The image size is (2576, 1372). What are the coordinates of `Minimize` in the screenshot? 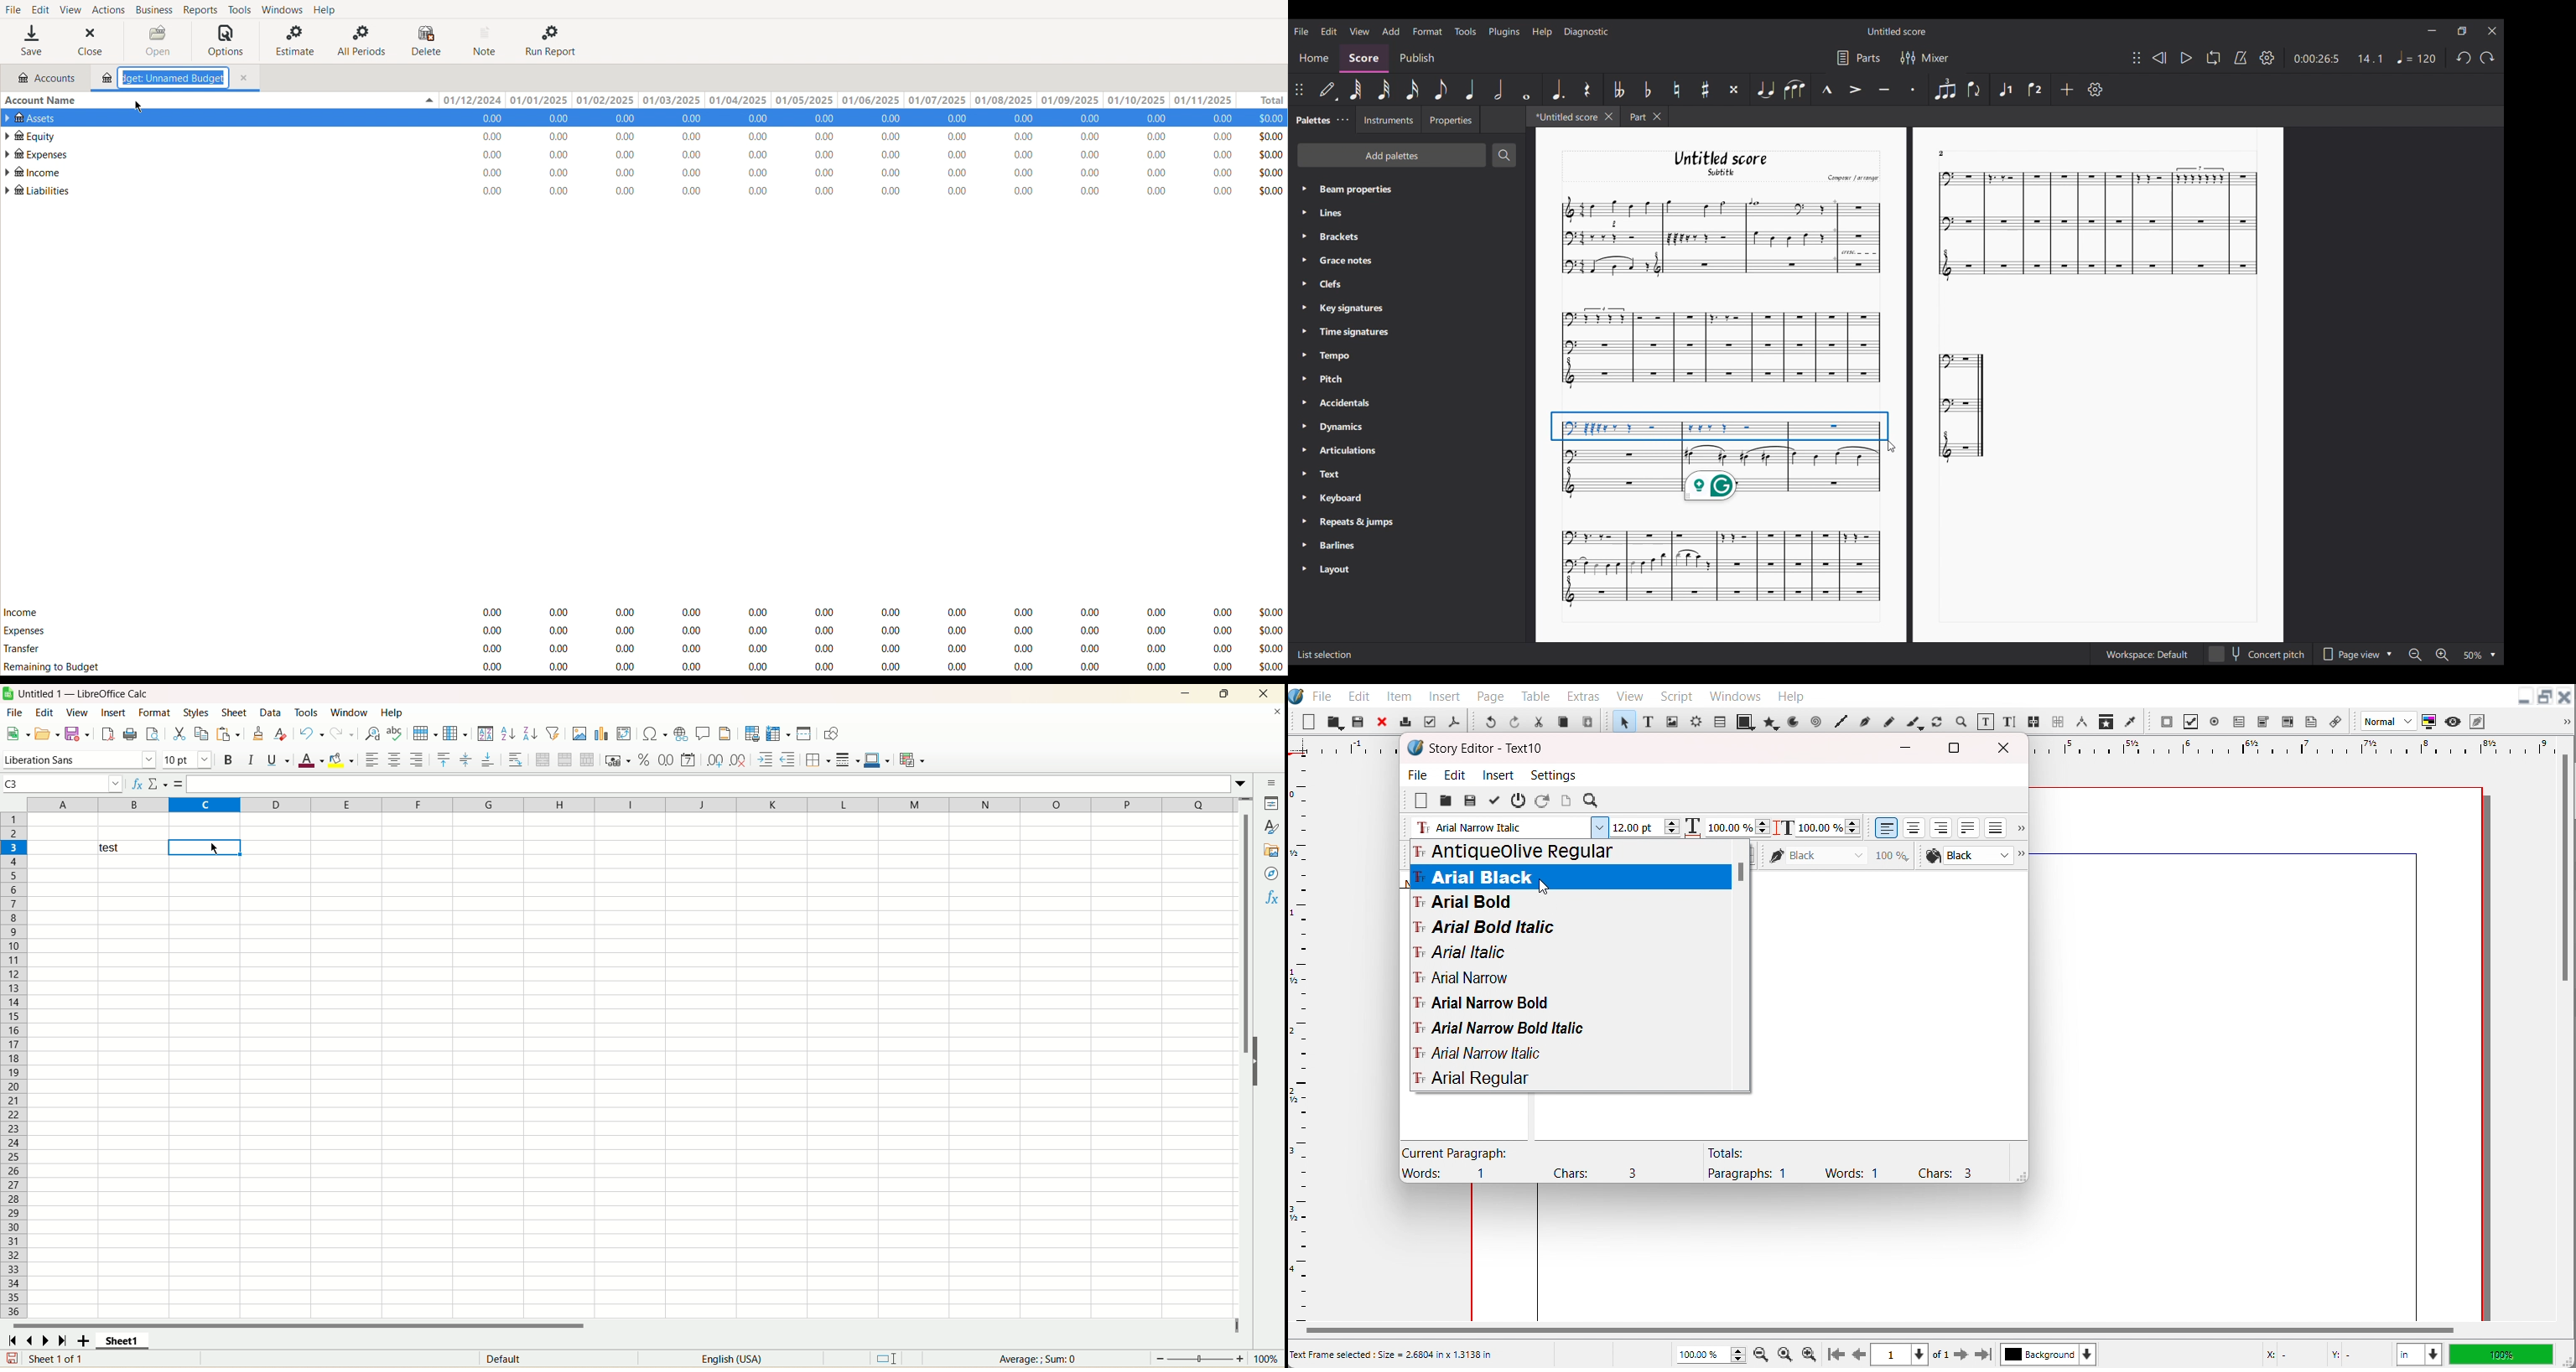 It's located at (2432, 30).